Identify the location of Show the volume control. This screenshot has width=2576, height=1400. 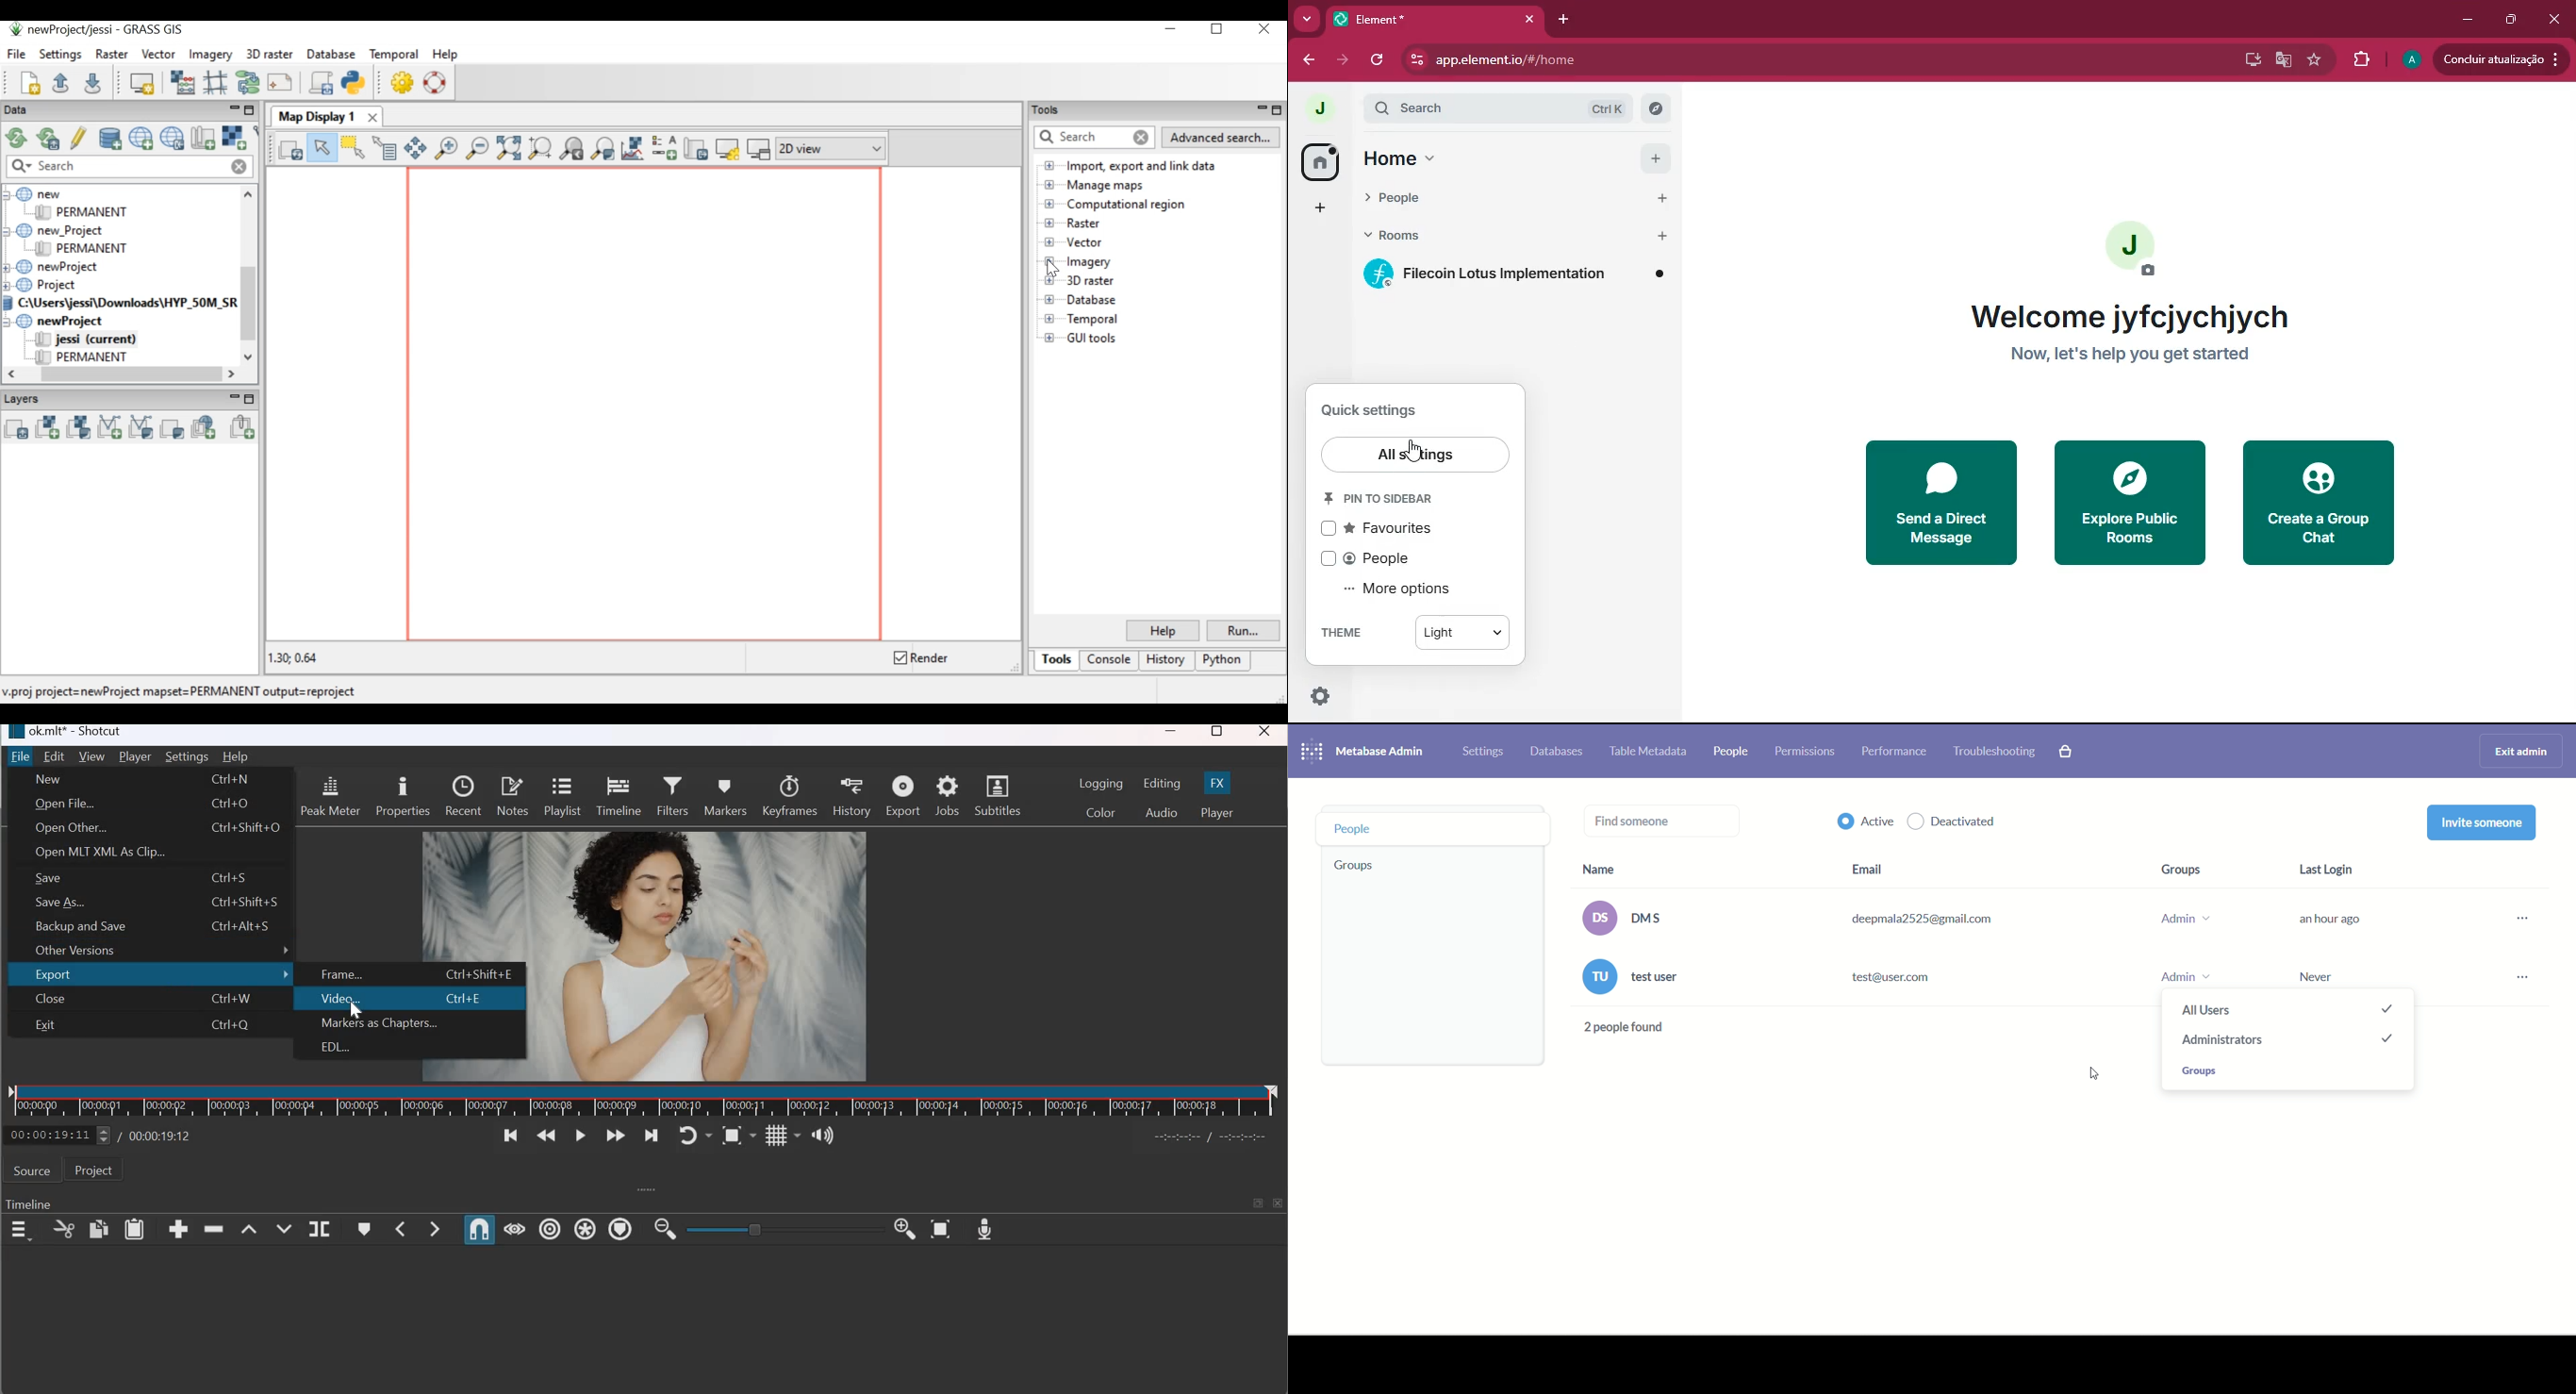
(822, 1136).